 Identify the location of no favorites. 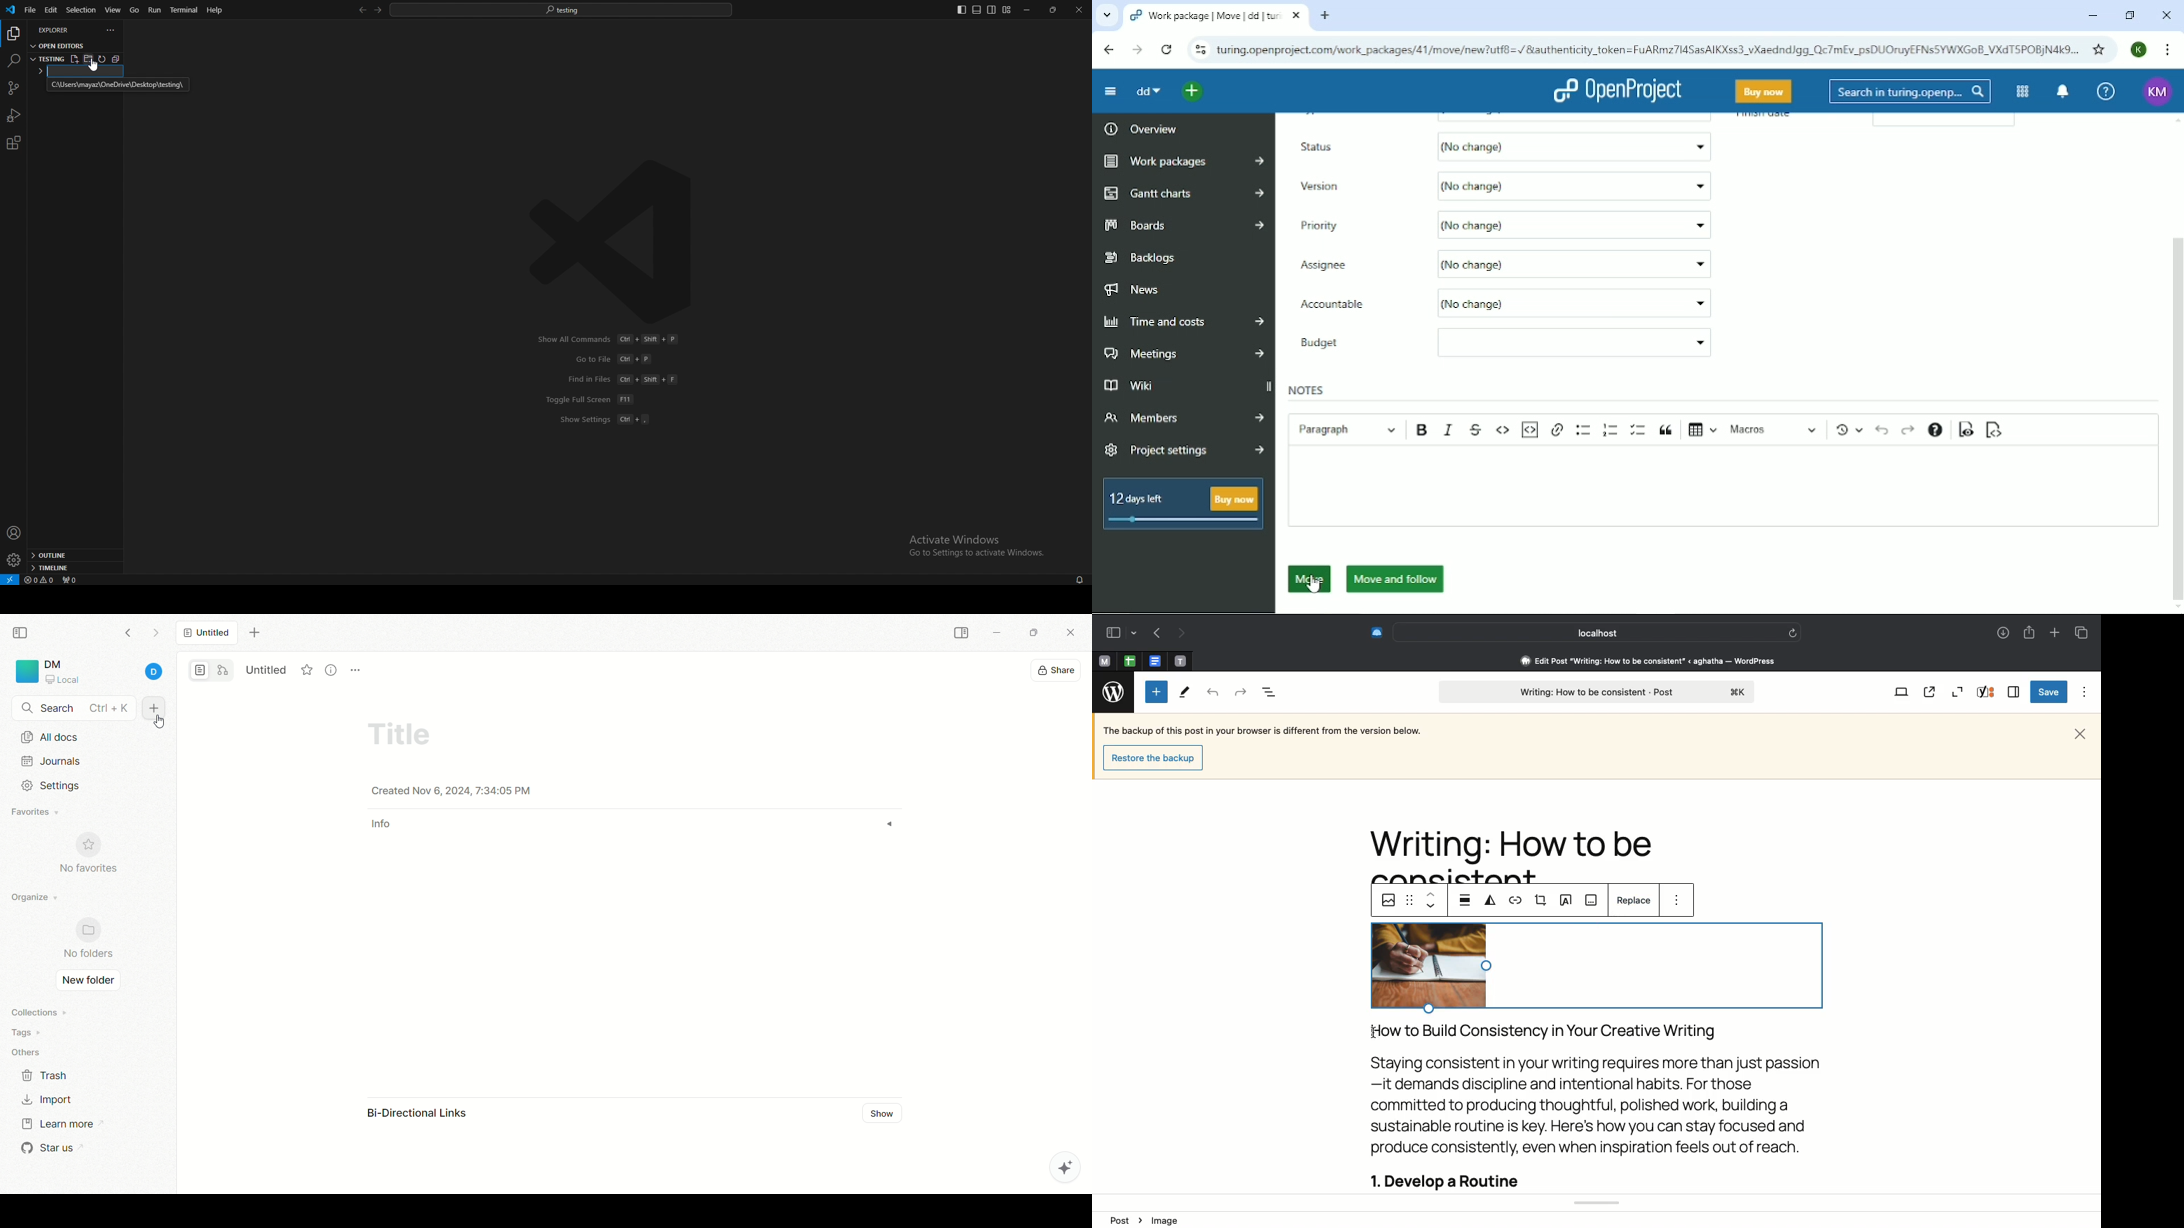
(94, 860).